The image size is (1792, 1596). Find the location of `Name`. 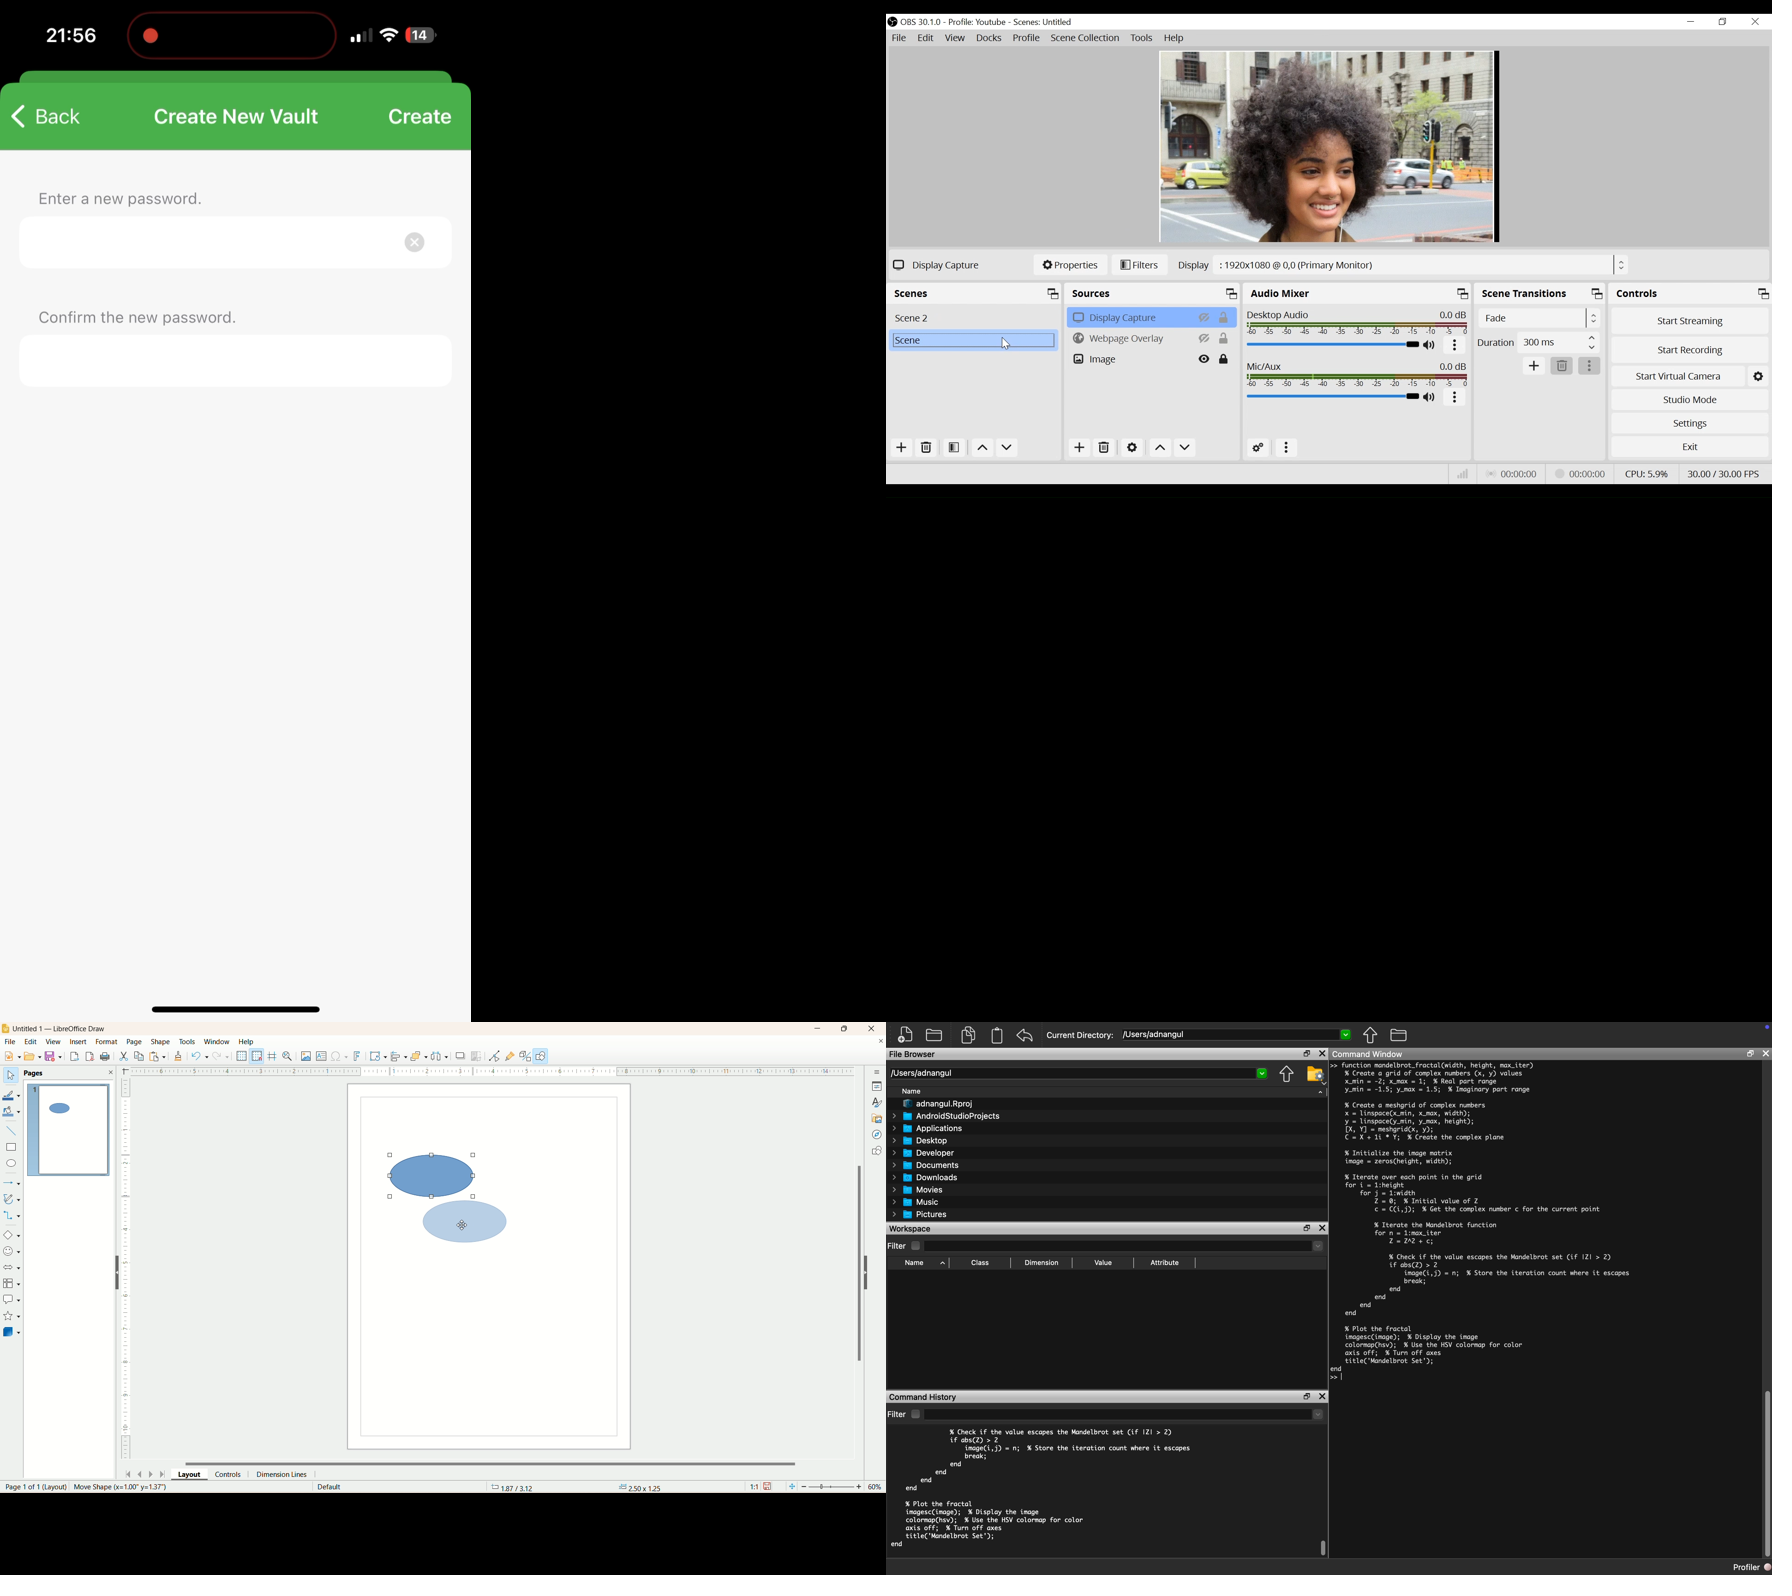

Name is located at coordinates (911, 1091).